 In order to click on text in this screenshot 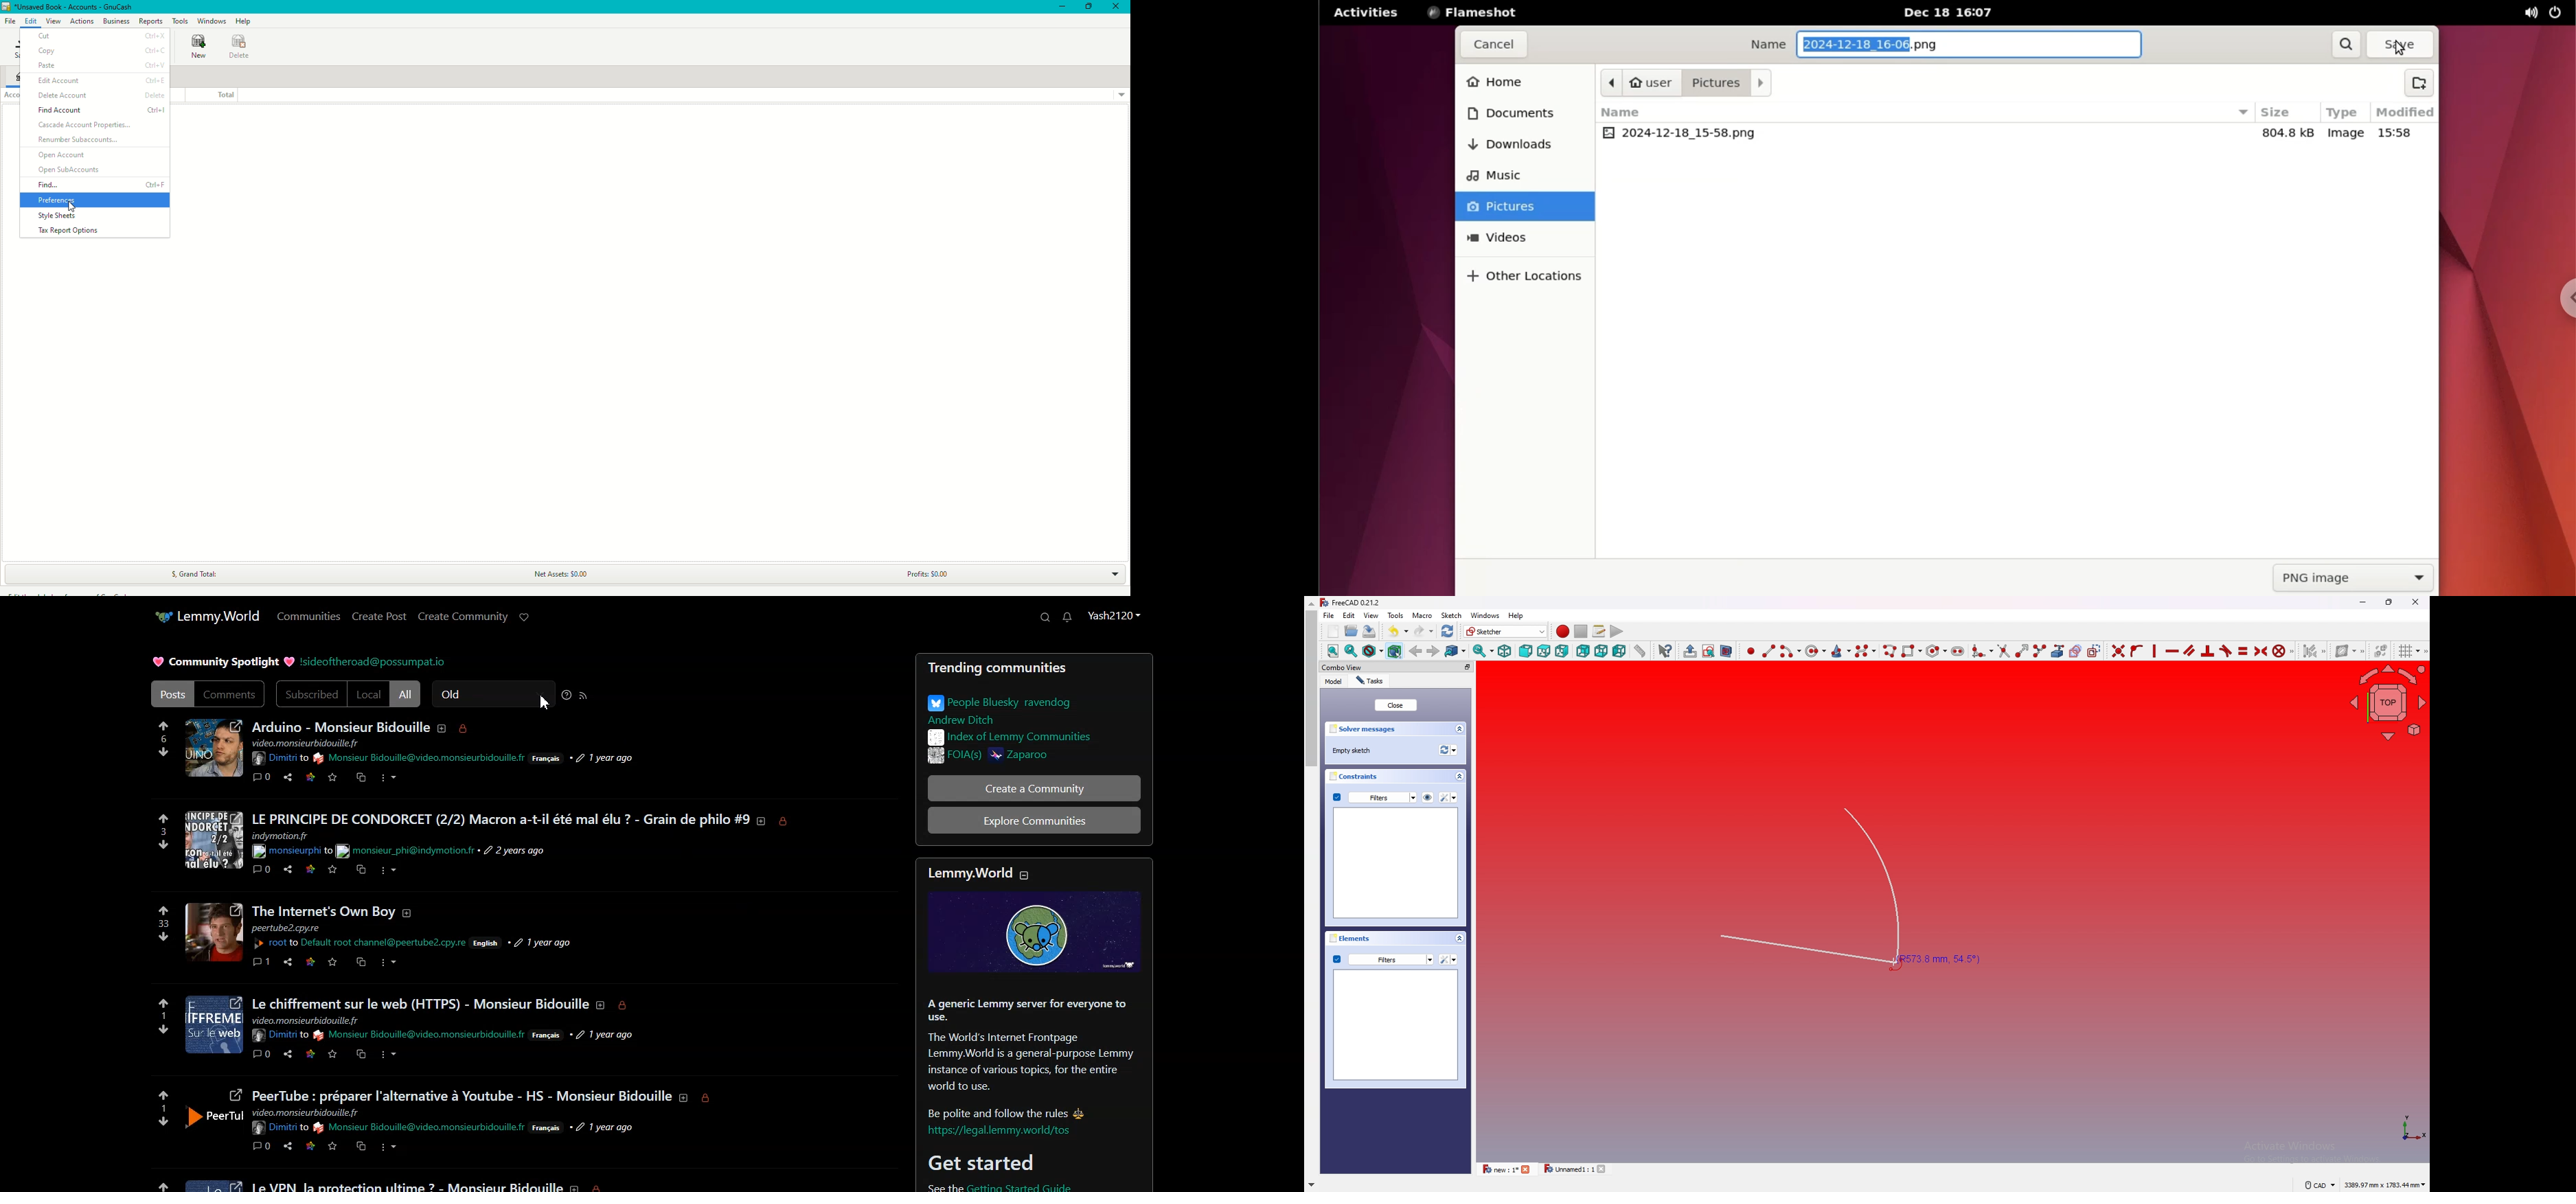, I will do `click(418, 759)`.